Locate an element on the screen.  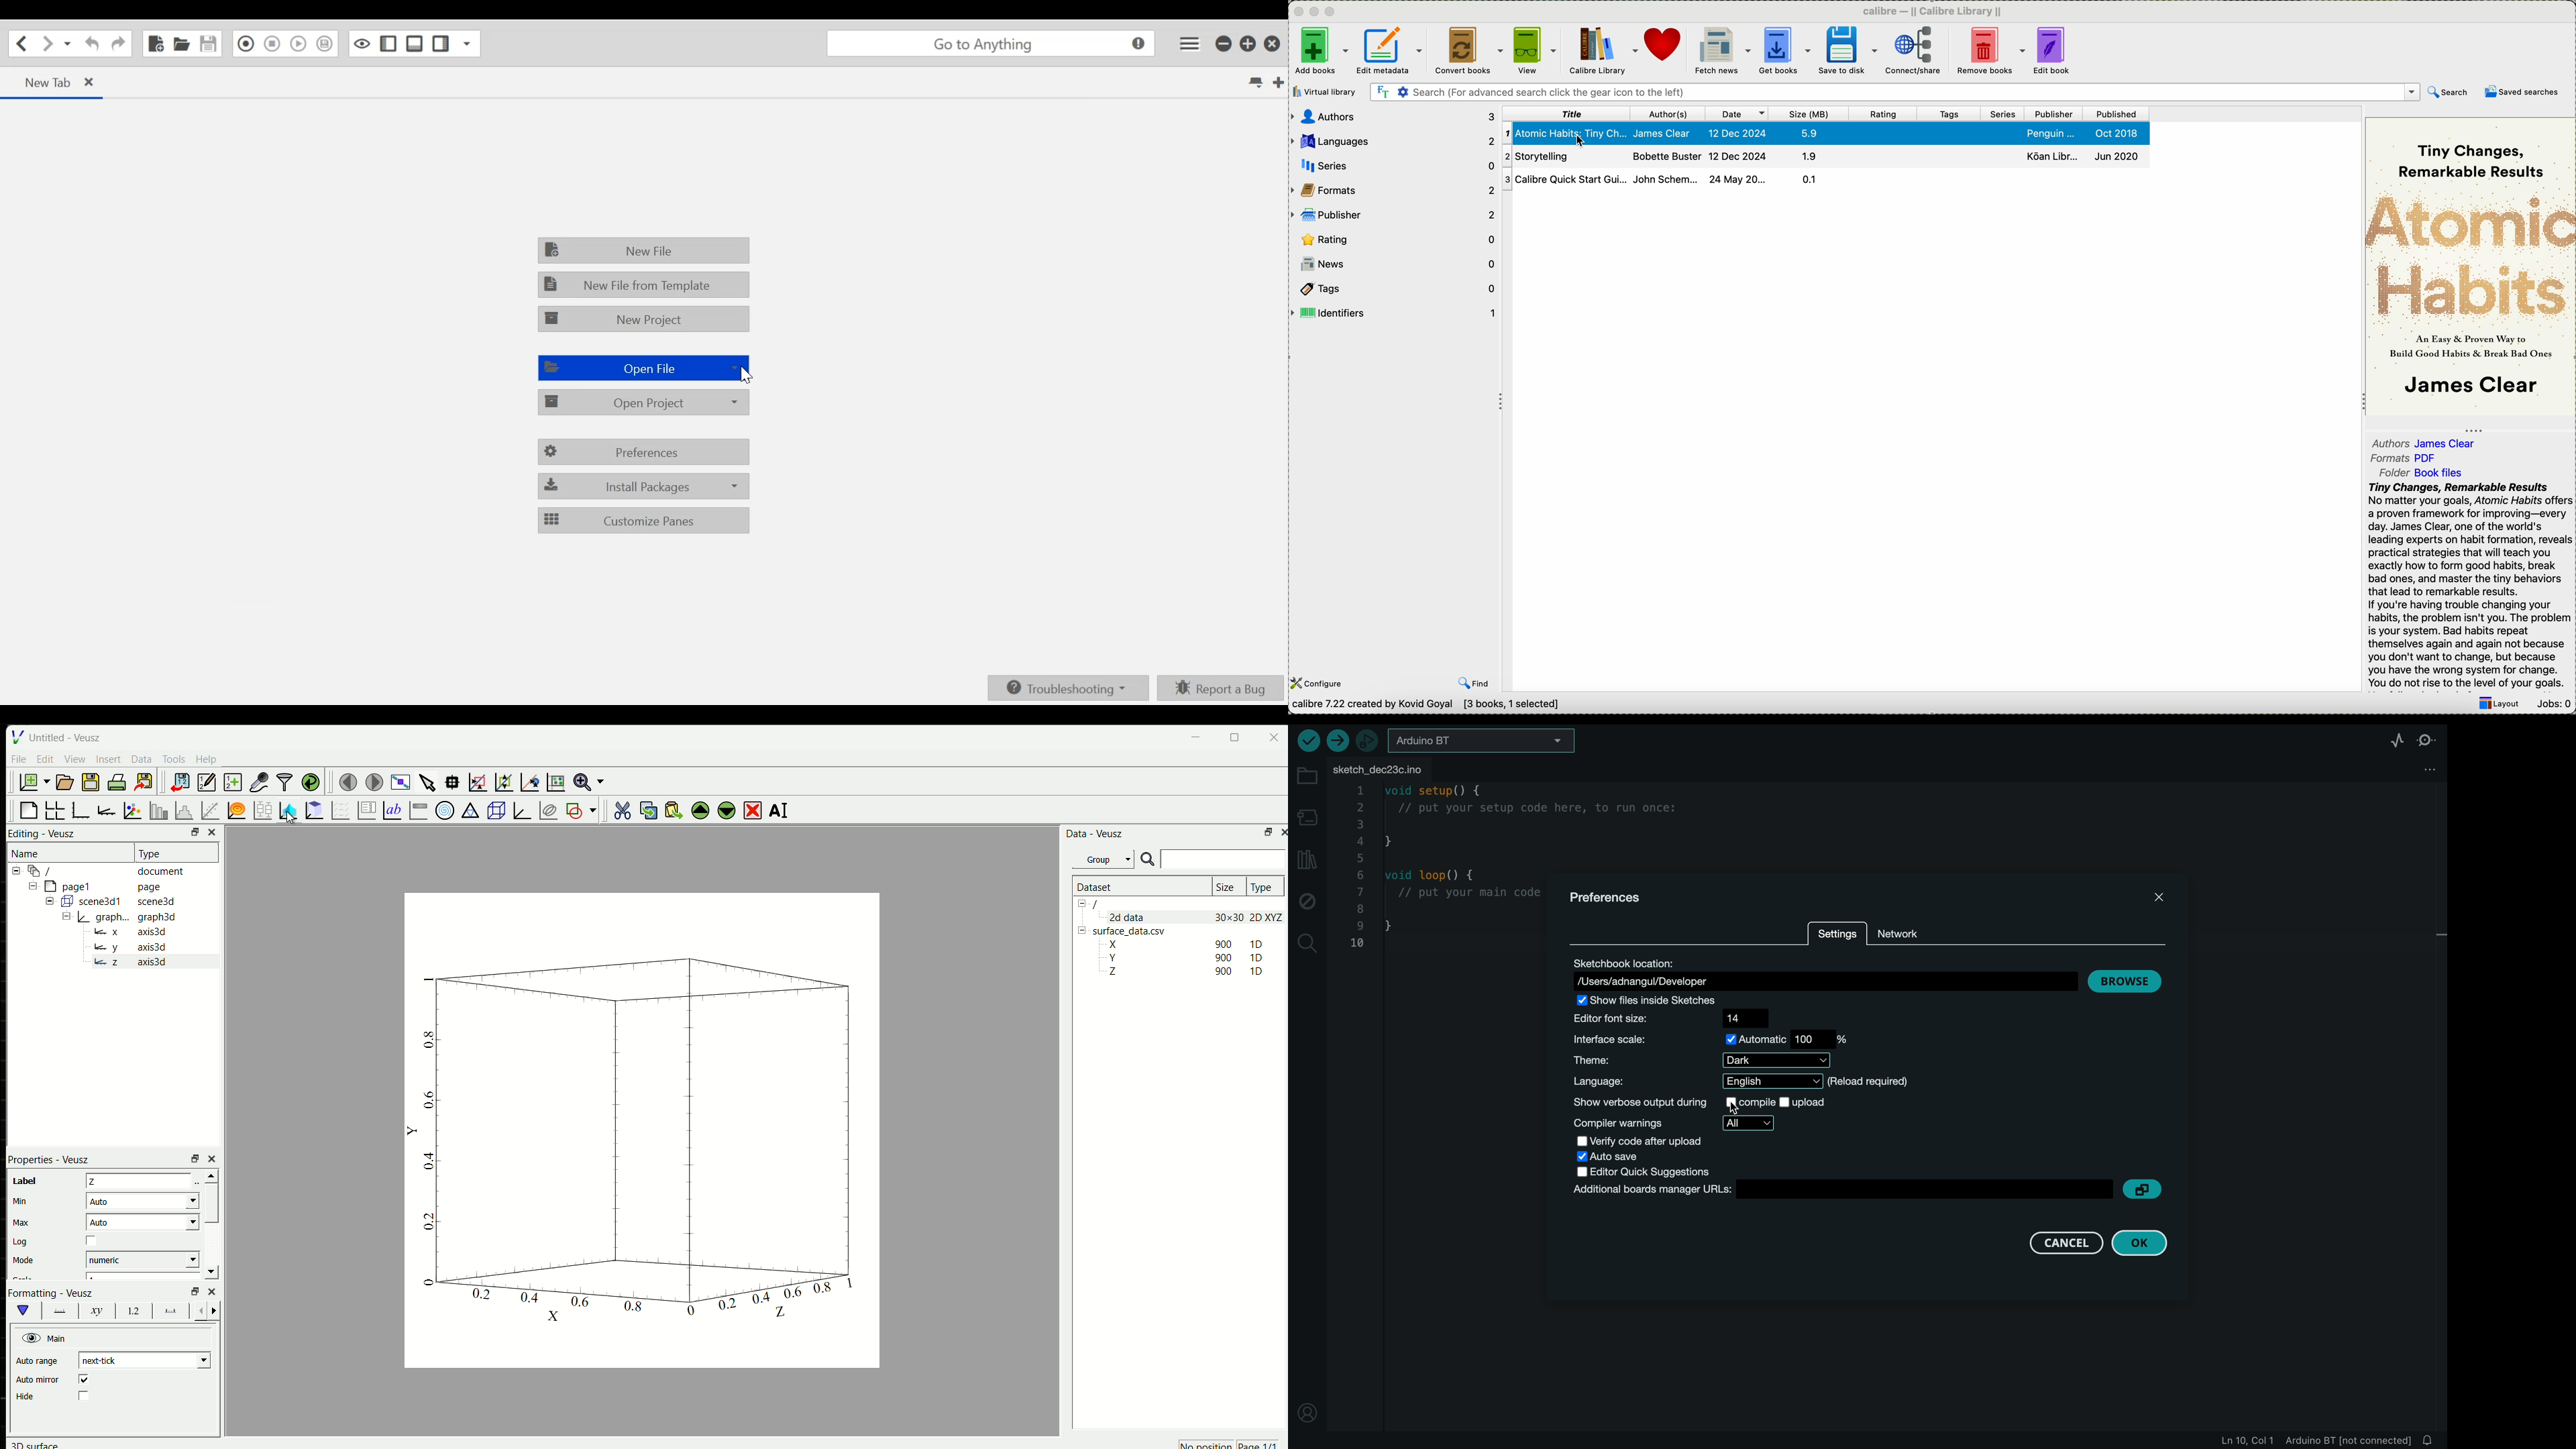
prefernces is located at coordinates (1614, 898).